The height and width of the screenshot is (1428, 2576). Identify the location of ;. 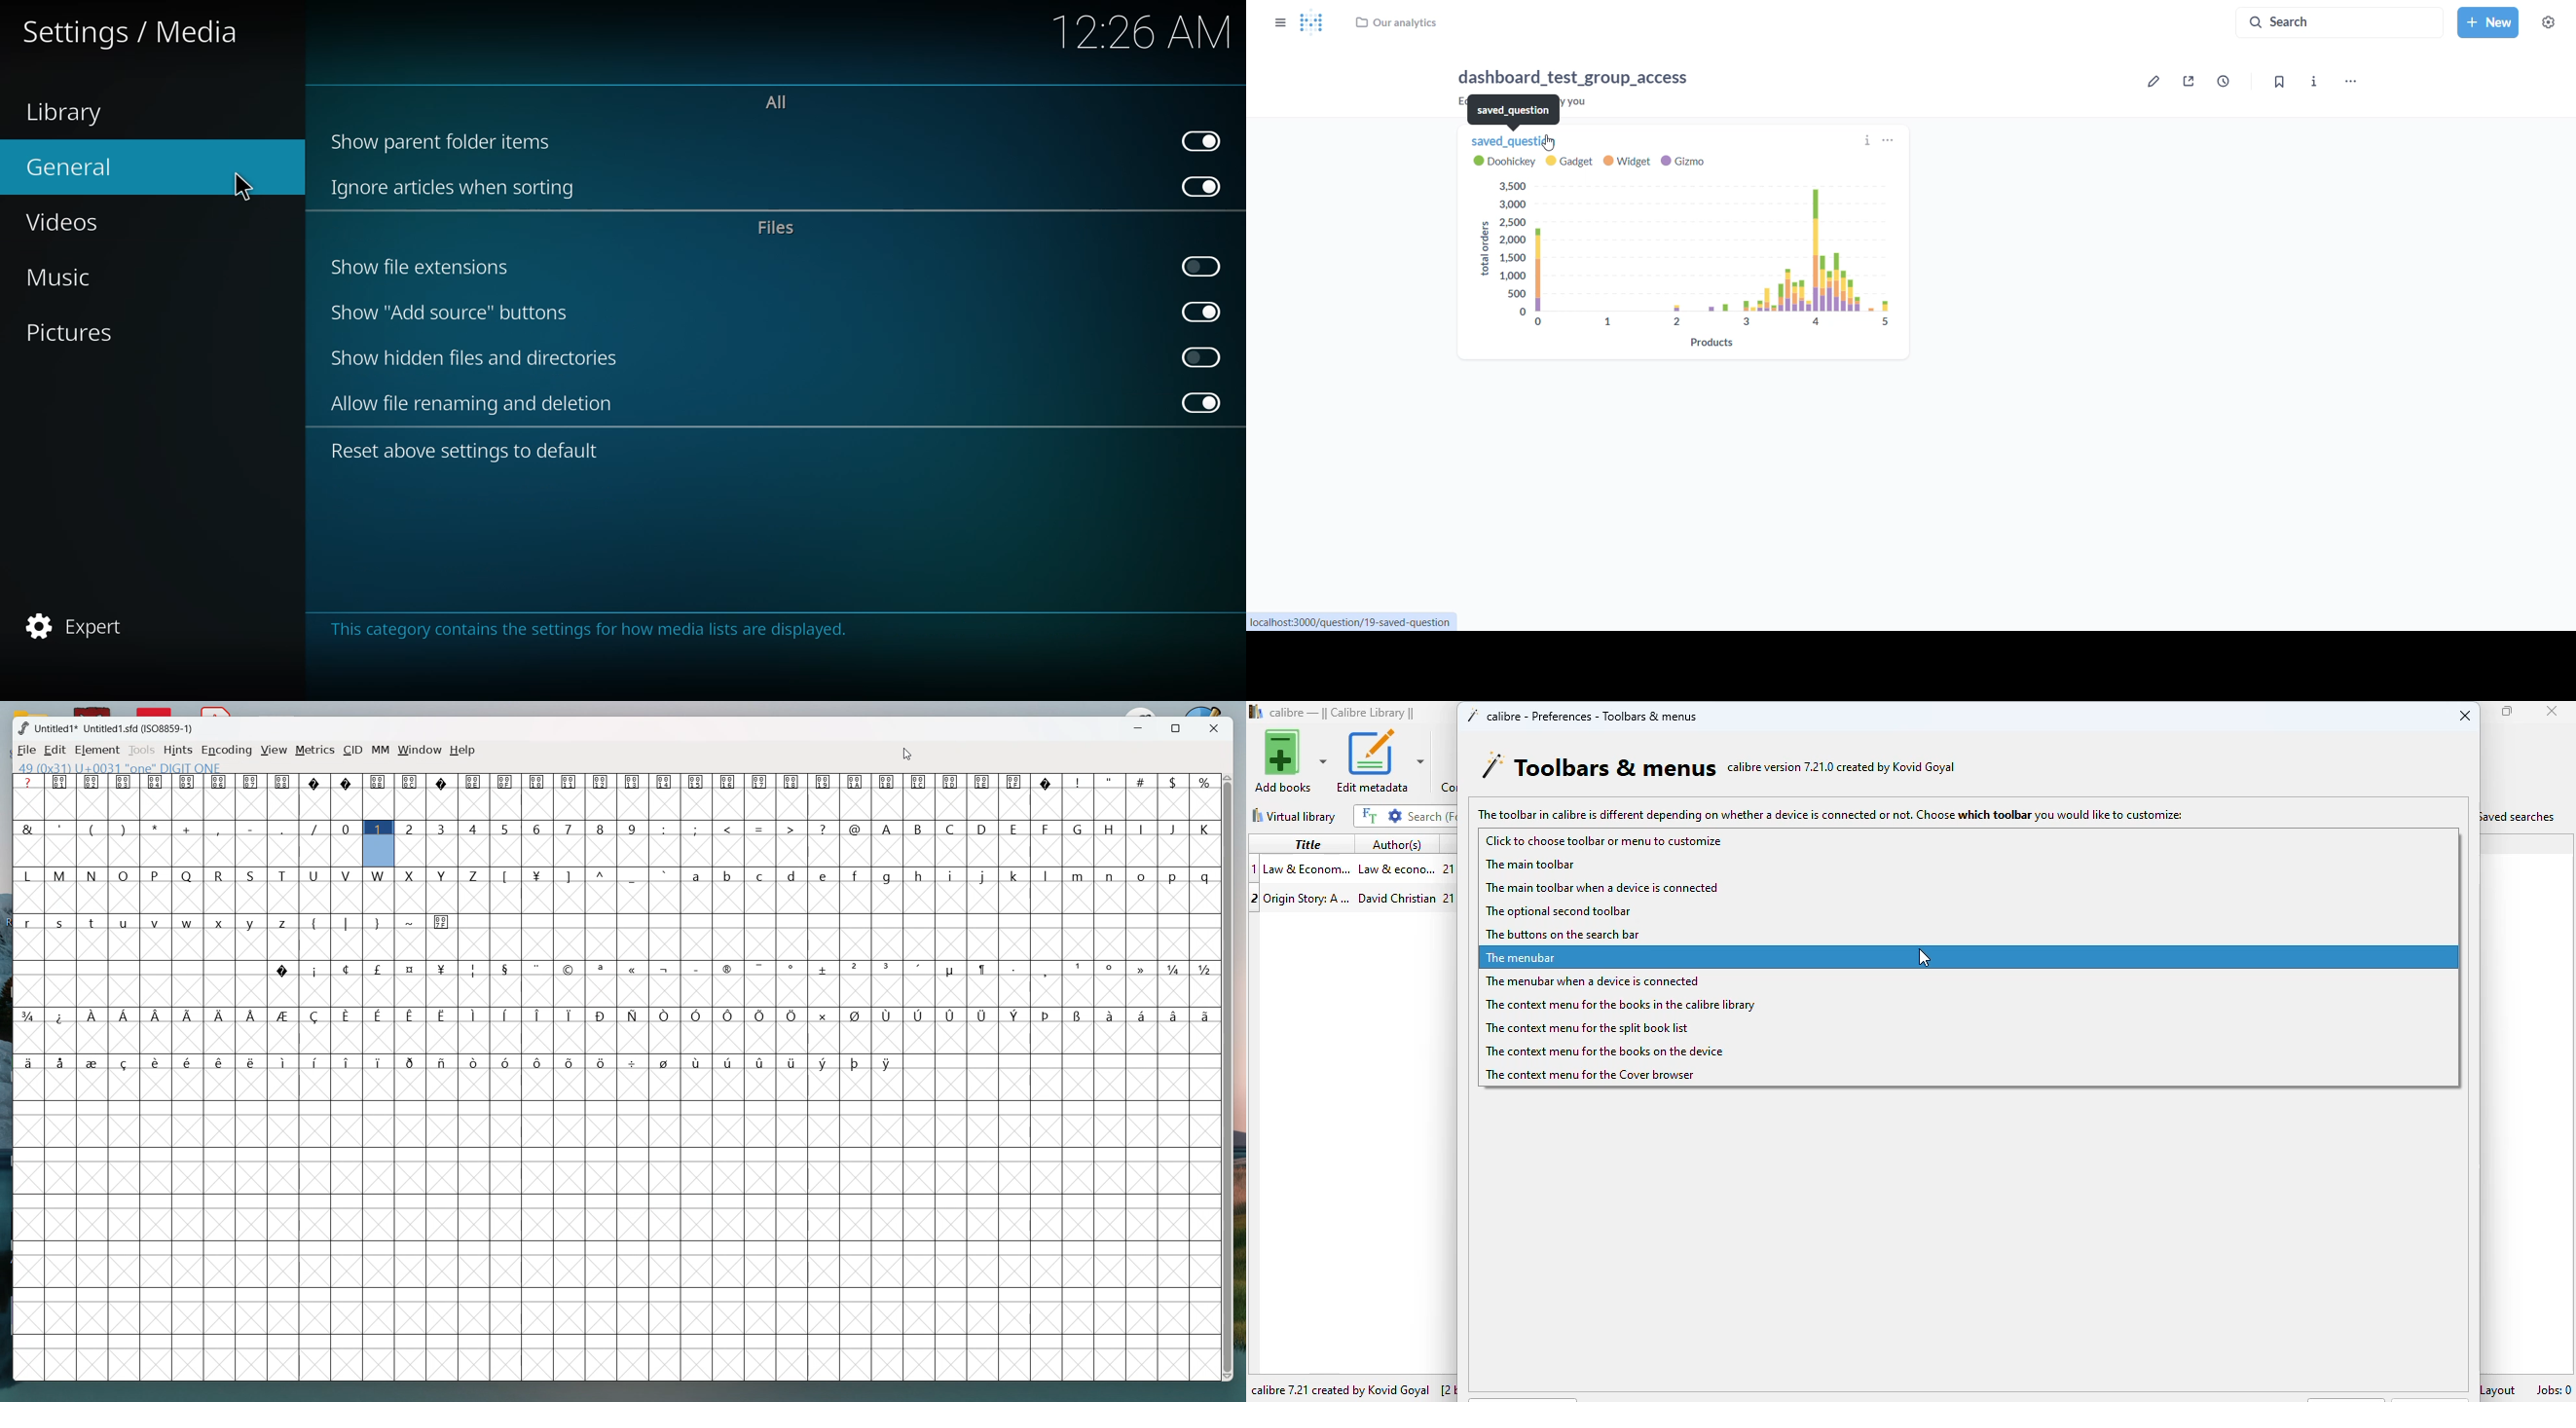
(698, 828).